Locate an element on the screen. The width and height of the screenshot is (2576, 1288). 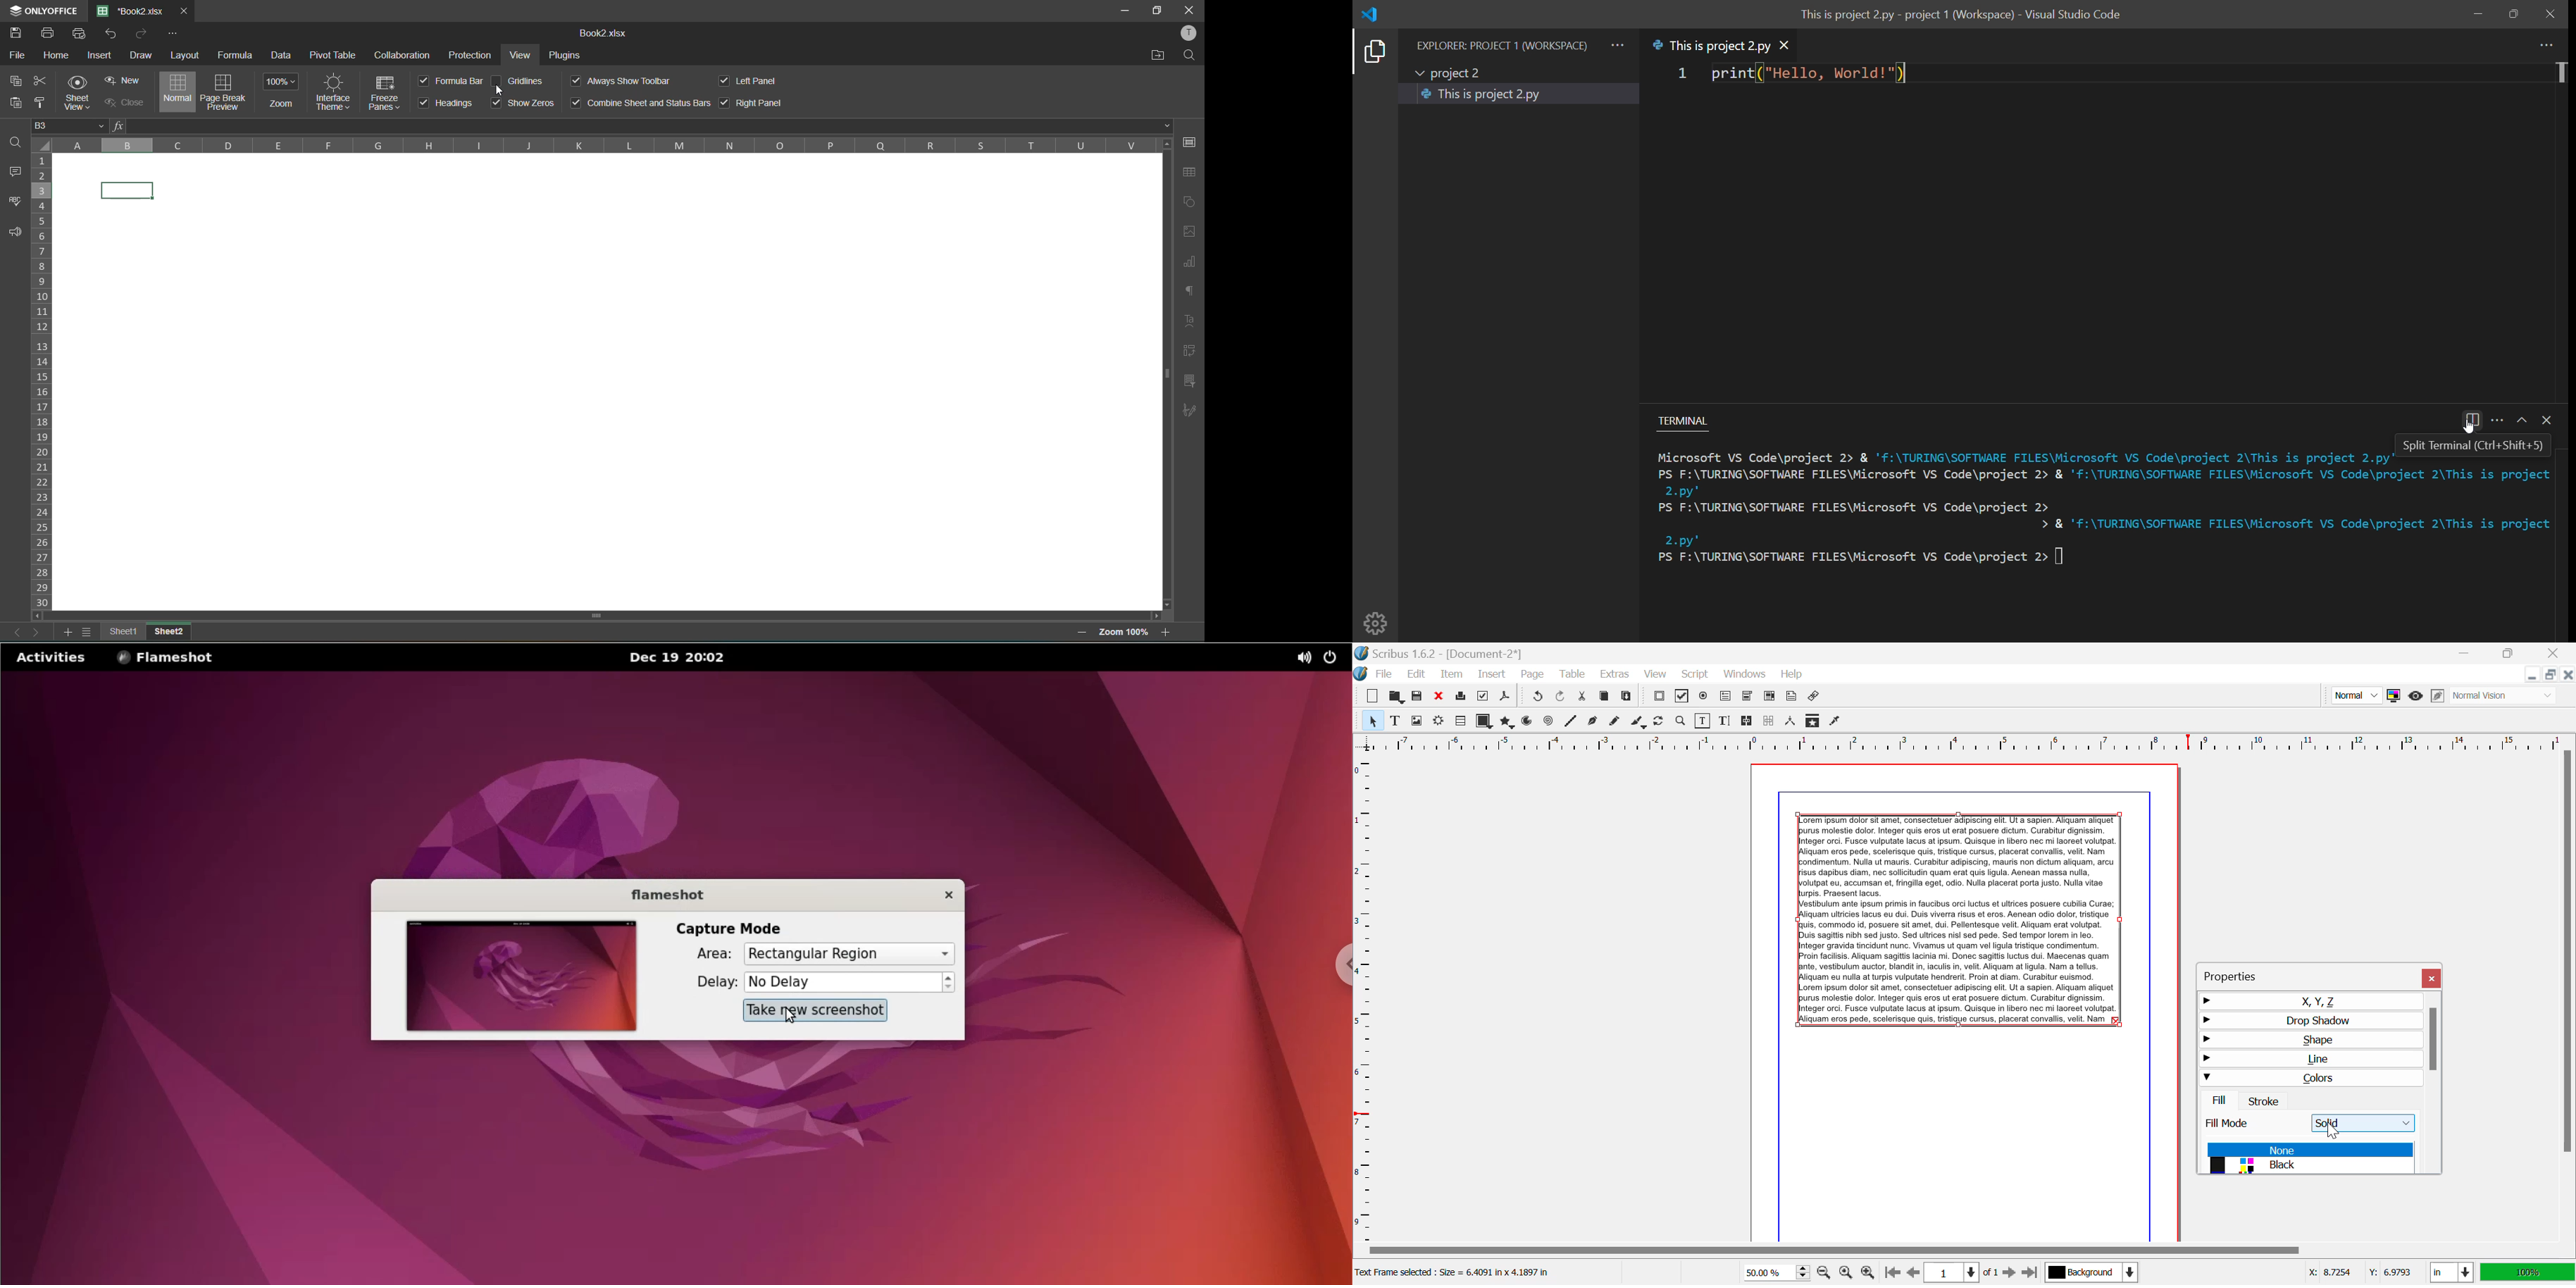
layout is located at coordinates (186, 55).